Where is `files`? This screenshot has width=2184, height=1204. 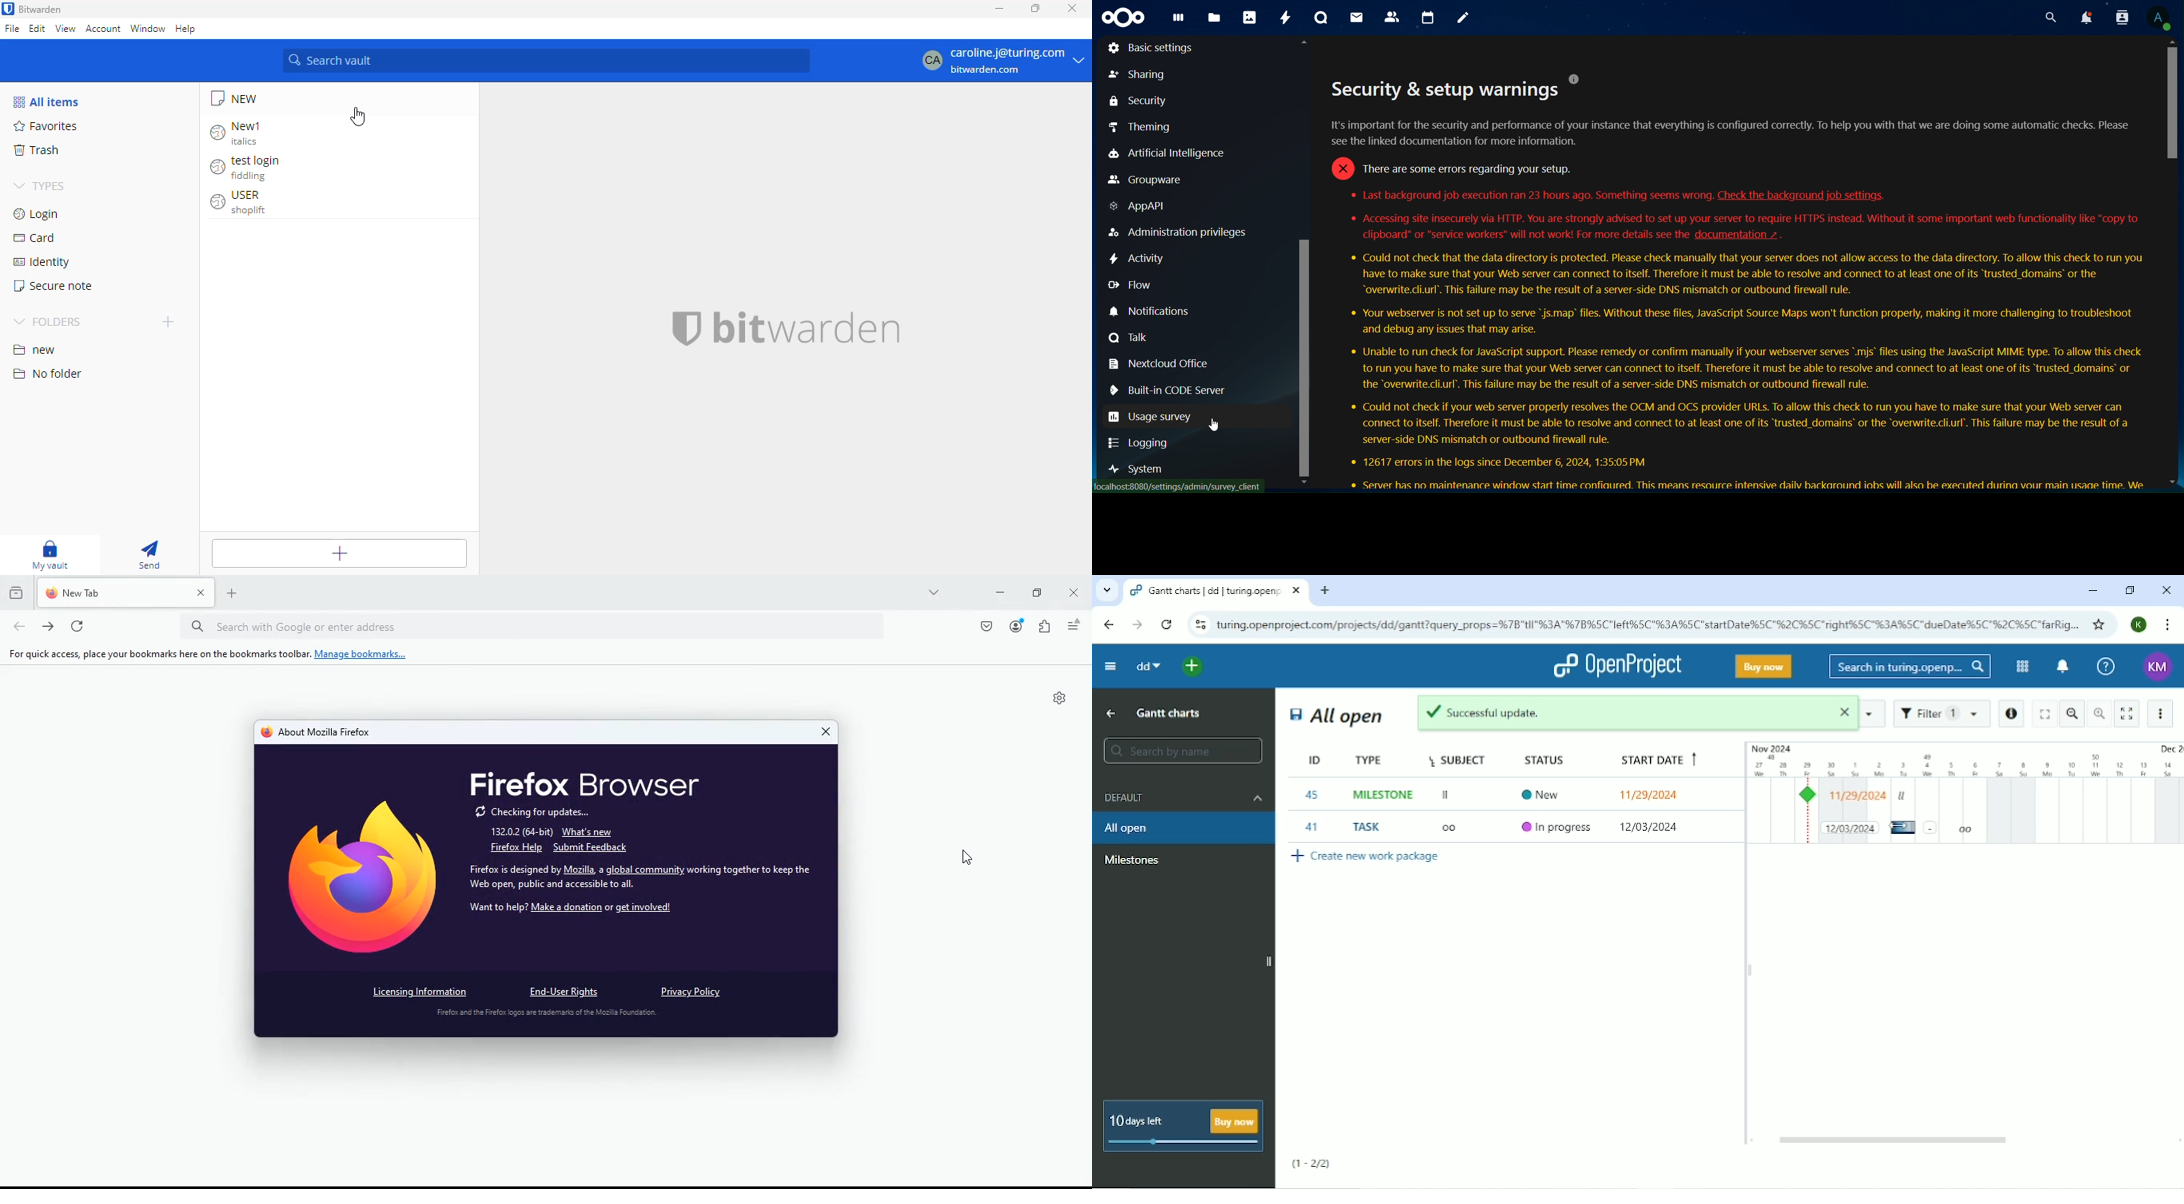 files is located at coordinates (1215, 16).